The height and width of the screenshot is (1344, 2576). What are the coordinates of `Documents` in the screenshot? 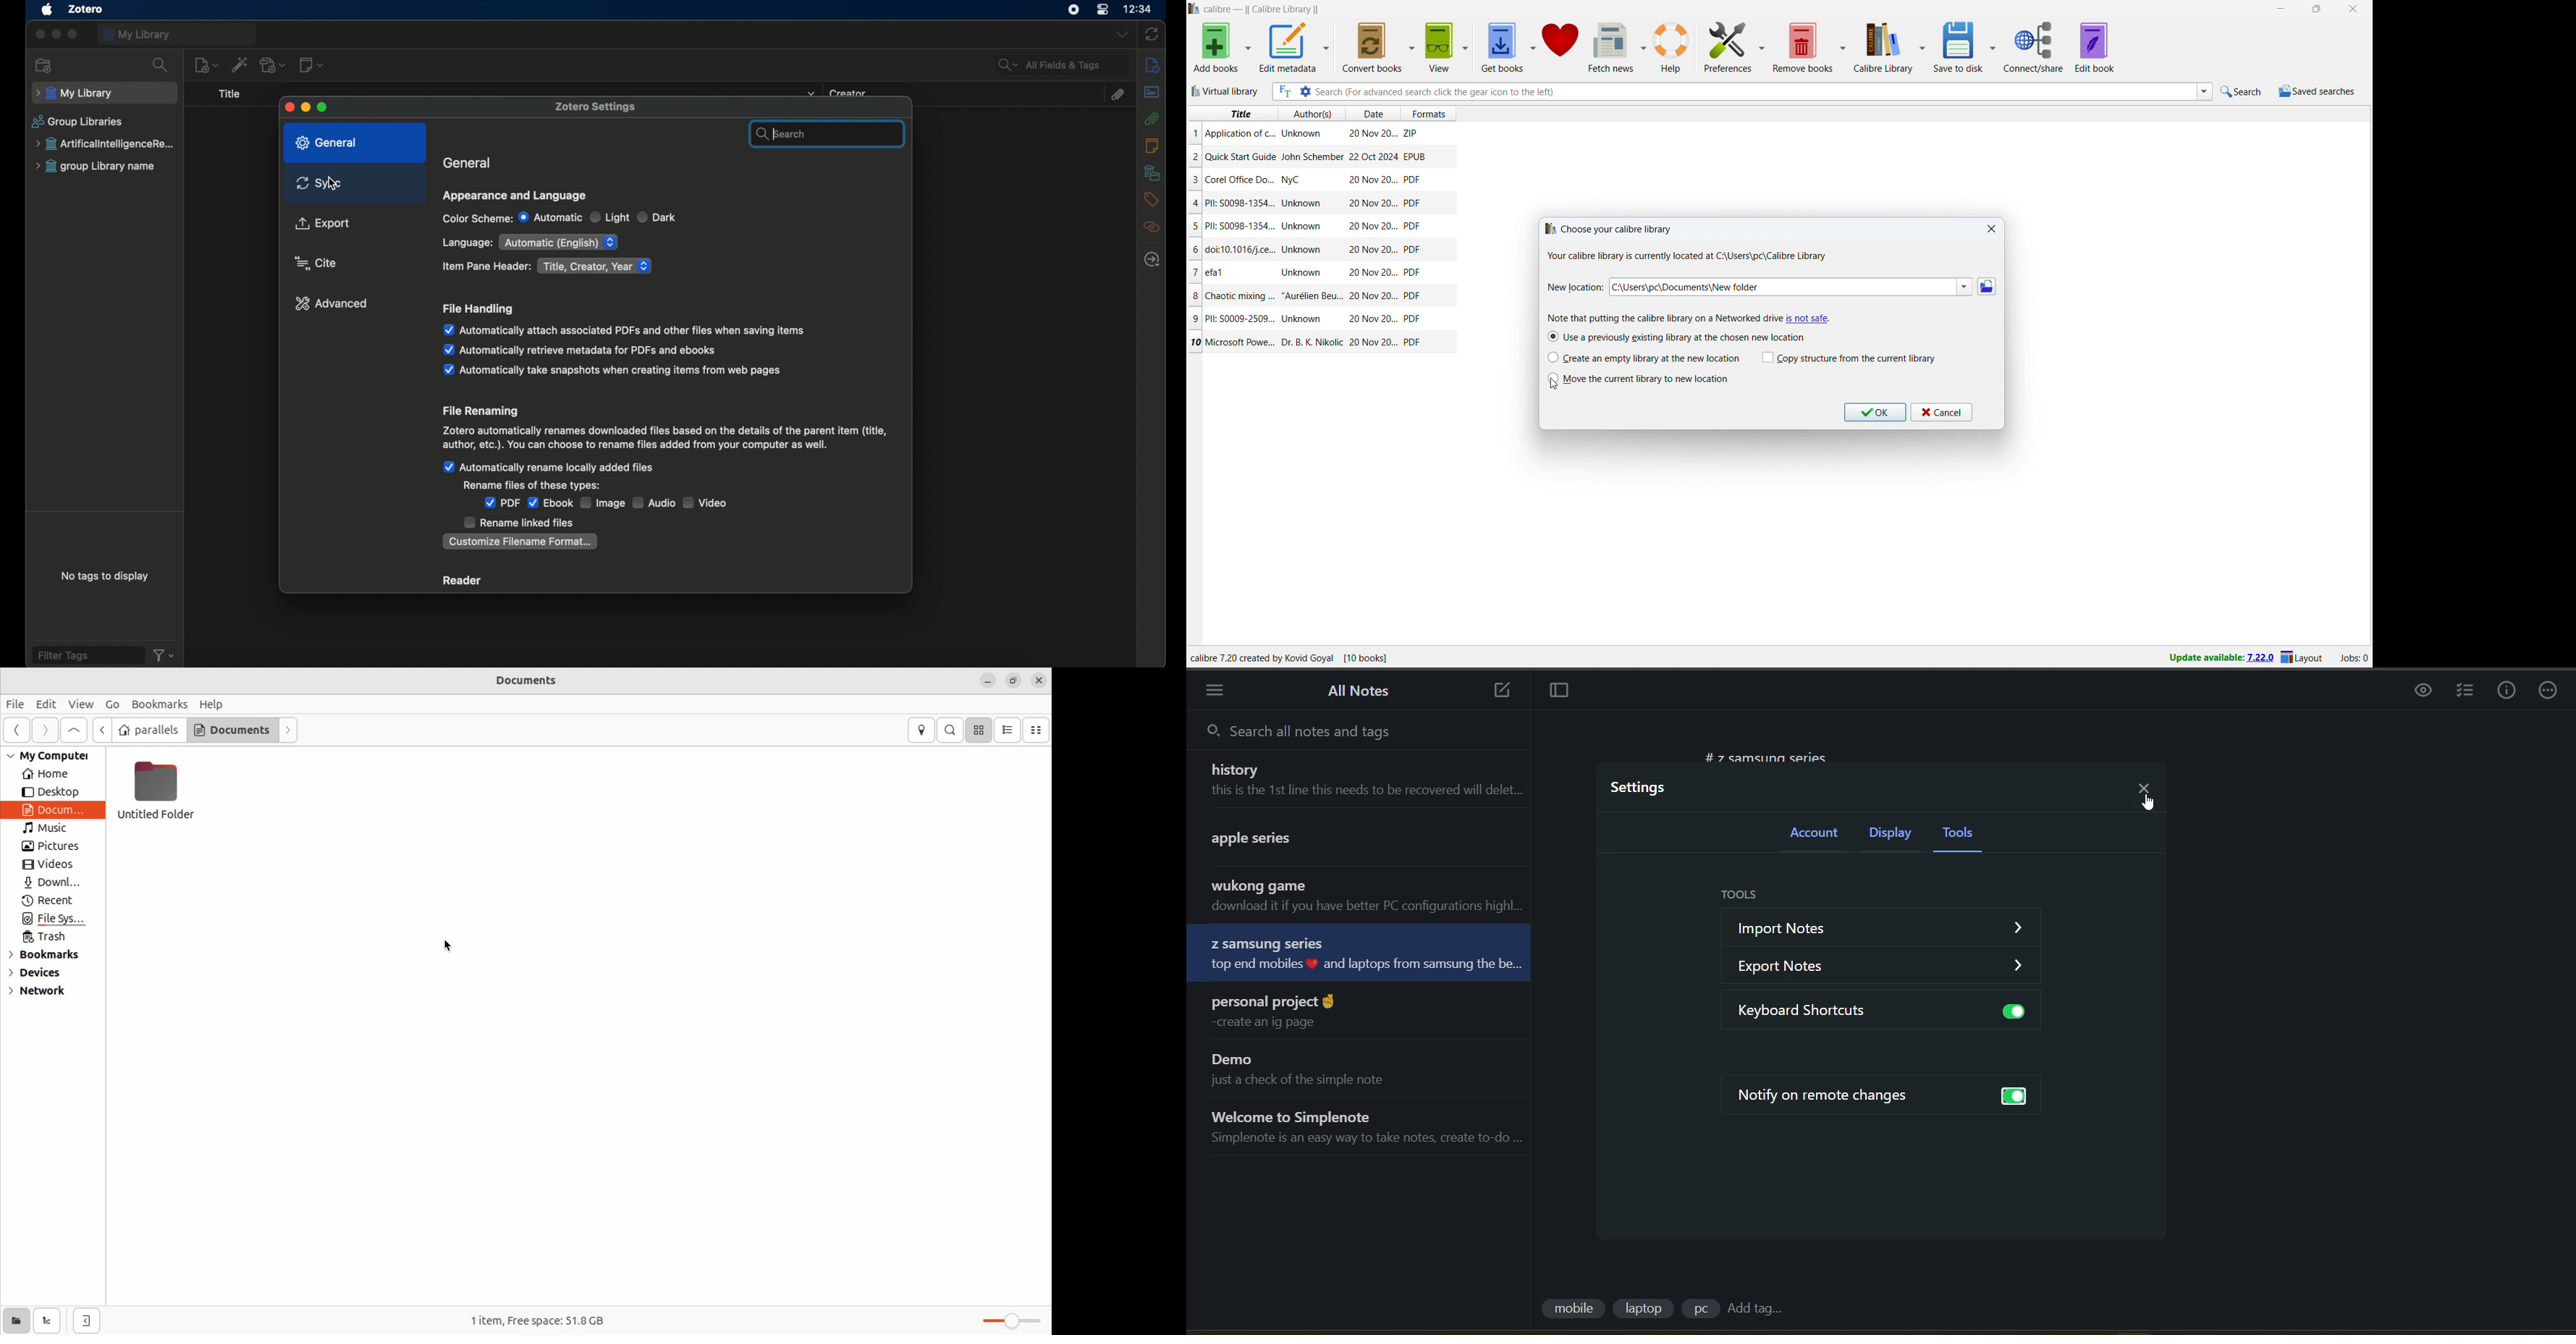 It's located at (530, 682).